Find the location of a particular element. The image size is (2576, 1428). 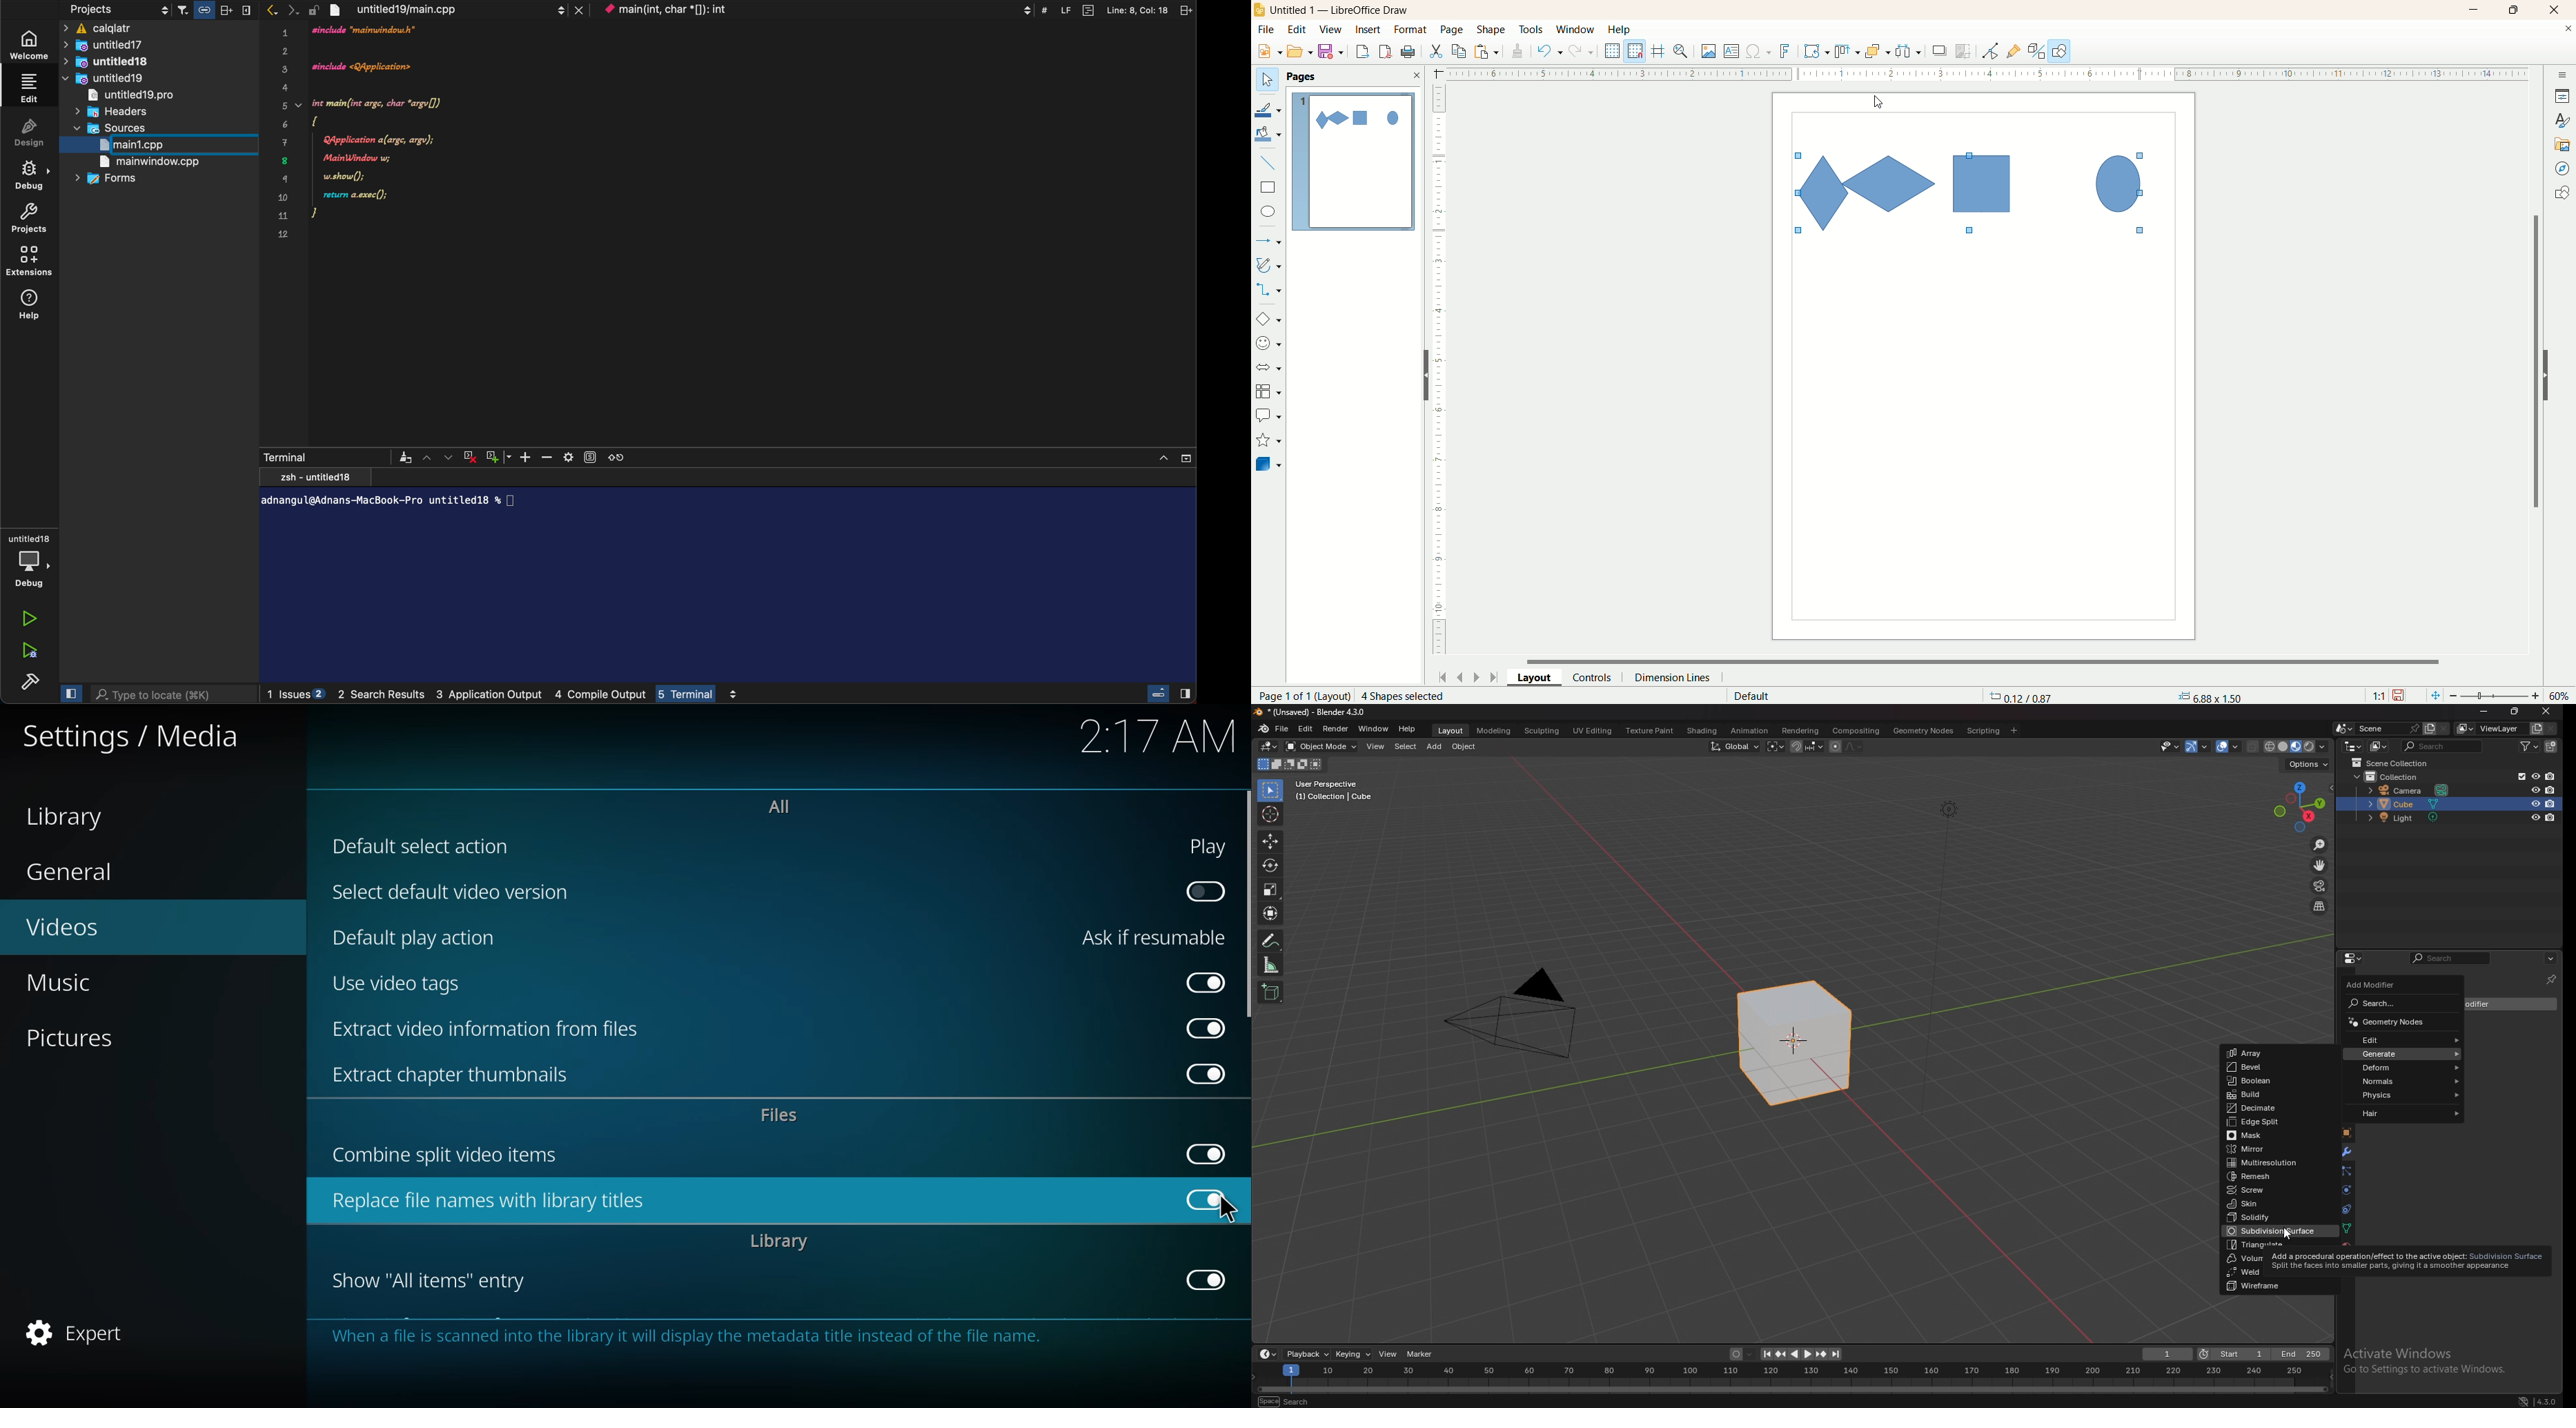

fontwork text is located at coordinates (1787, 52).